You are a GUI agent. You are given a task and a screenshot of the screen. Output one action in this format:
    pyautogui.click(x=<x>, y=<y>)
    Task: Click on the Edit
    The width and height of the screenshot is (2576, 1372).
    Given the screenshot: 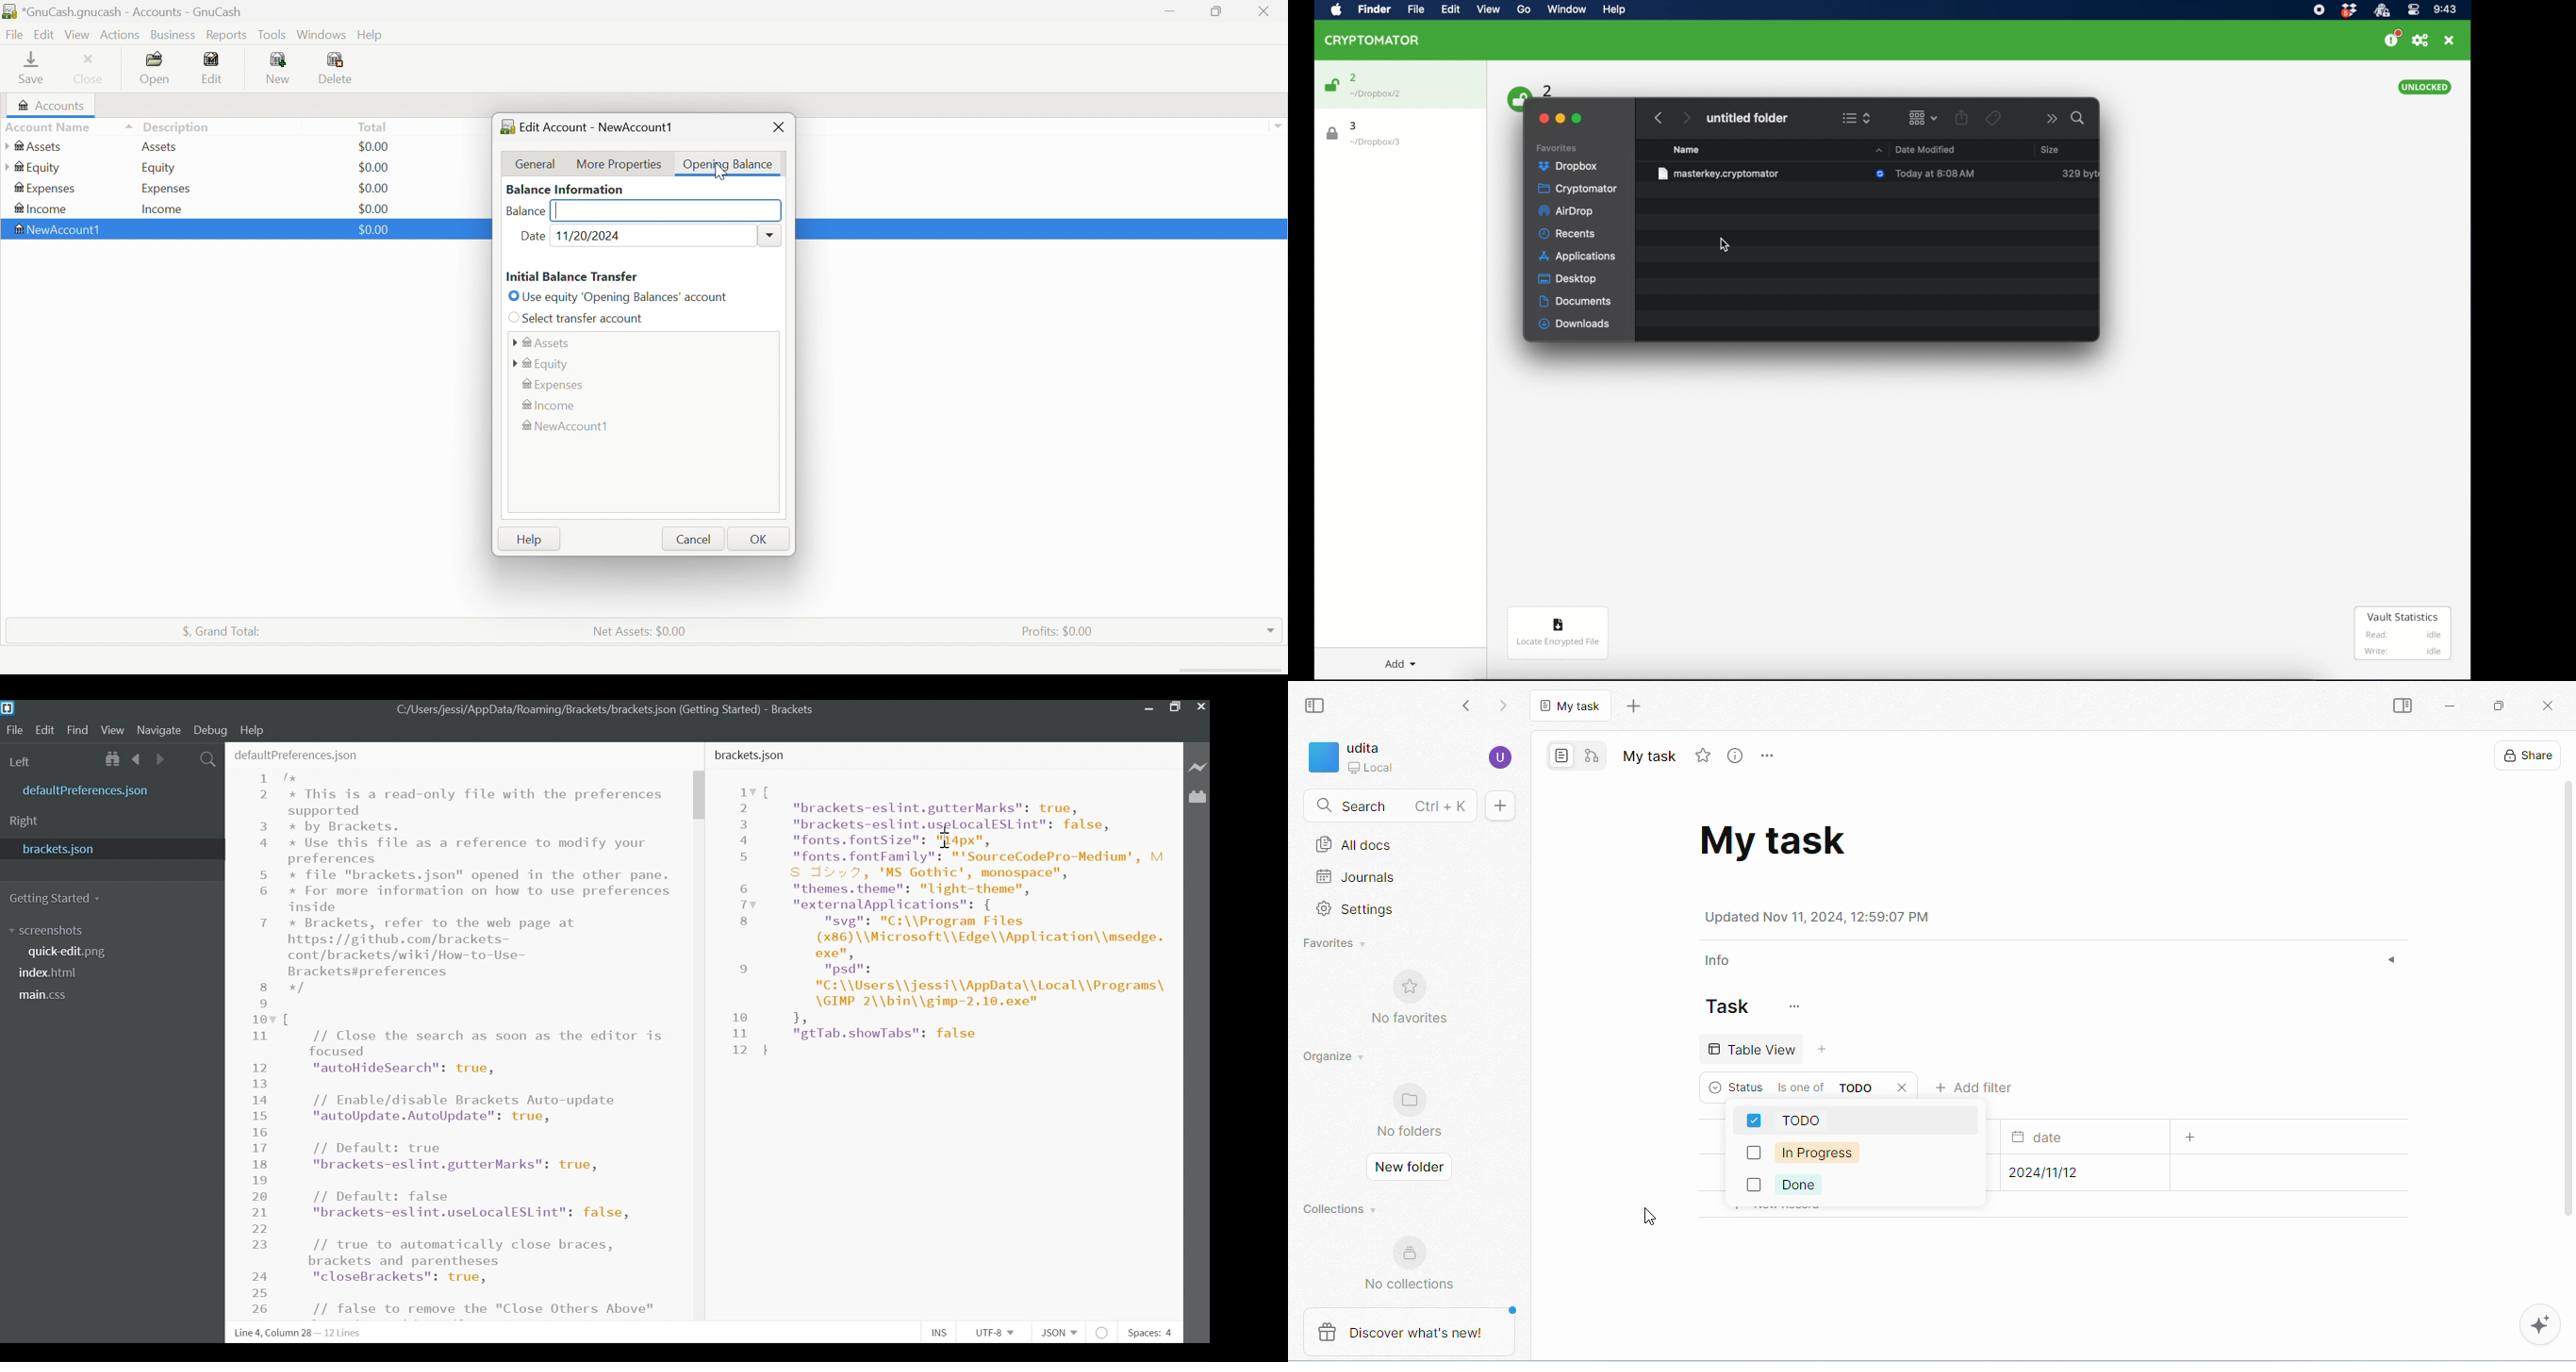 What is the action you would take?
    pyautogui.click(x=47, y=730)
    